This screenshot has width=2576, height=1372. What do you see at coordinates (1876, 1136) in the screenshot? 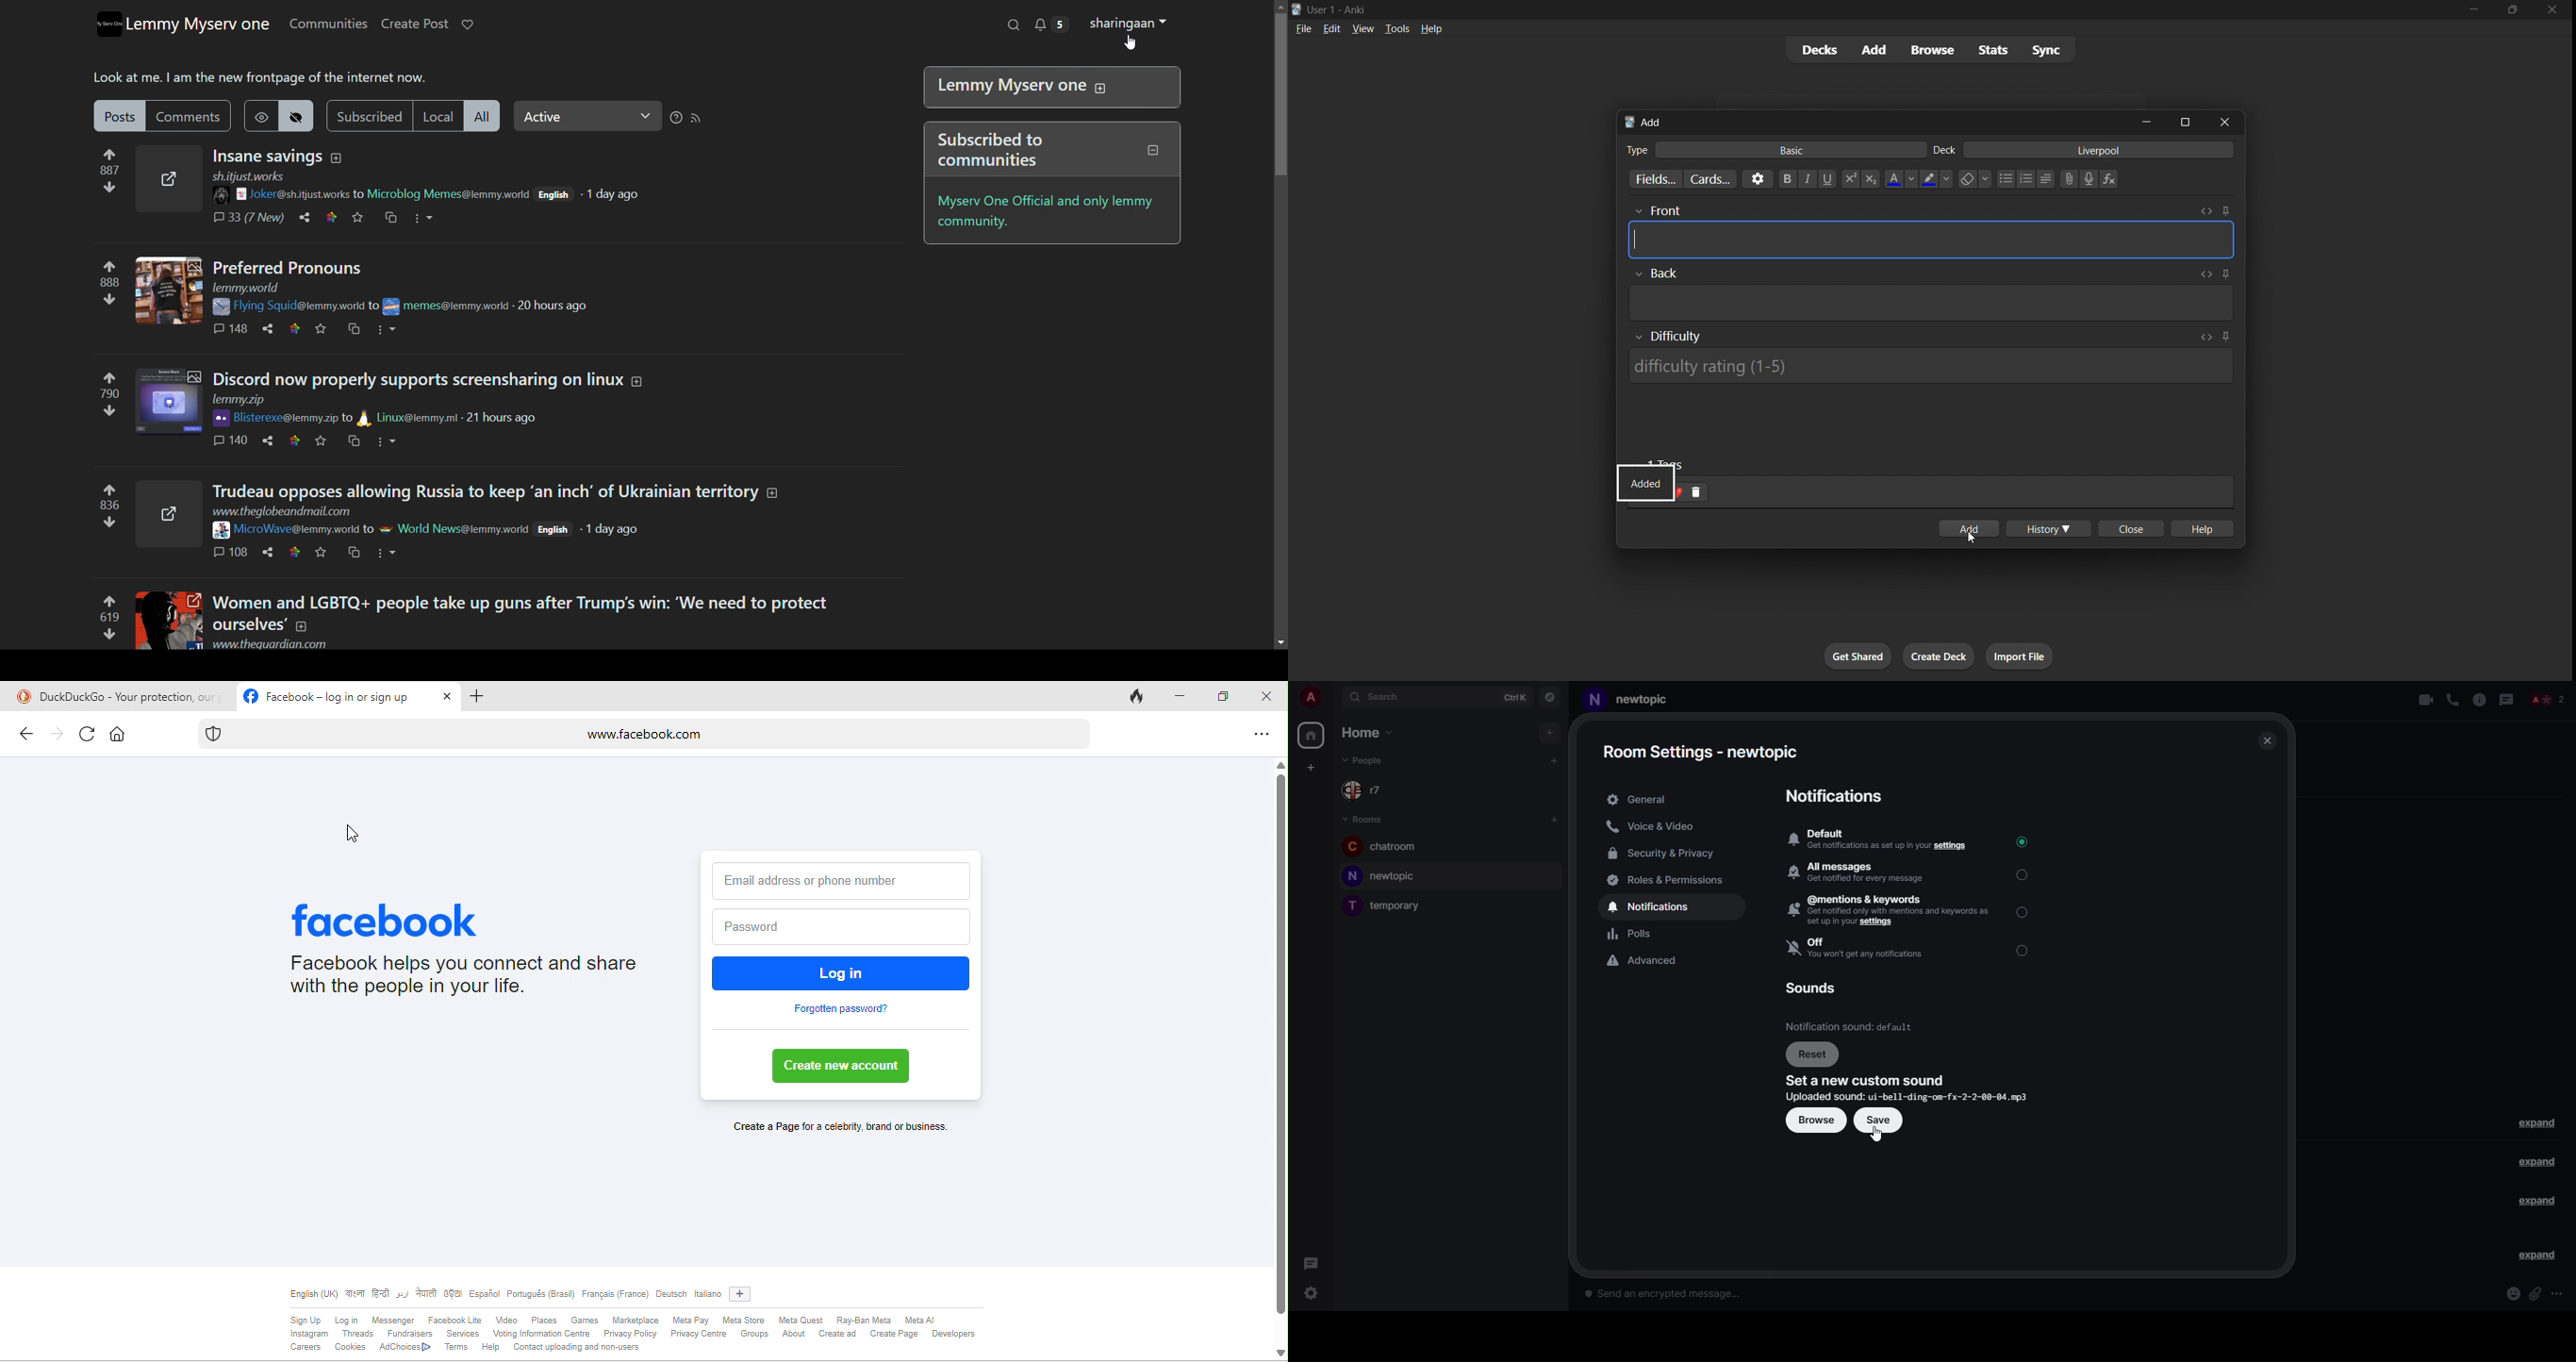
I see `cursor` at bounding box center [1876, 1136].